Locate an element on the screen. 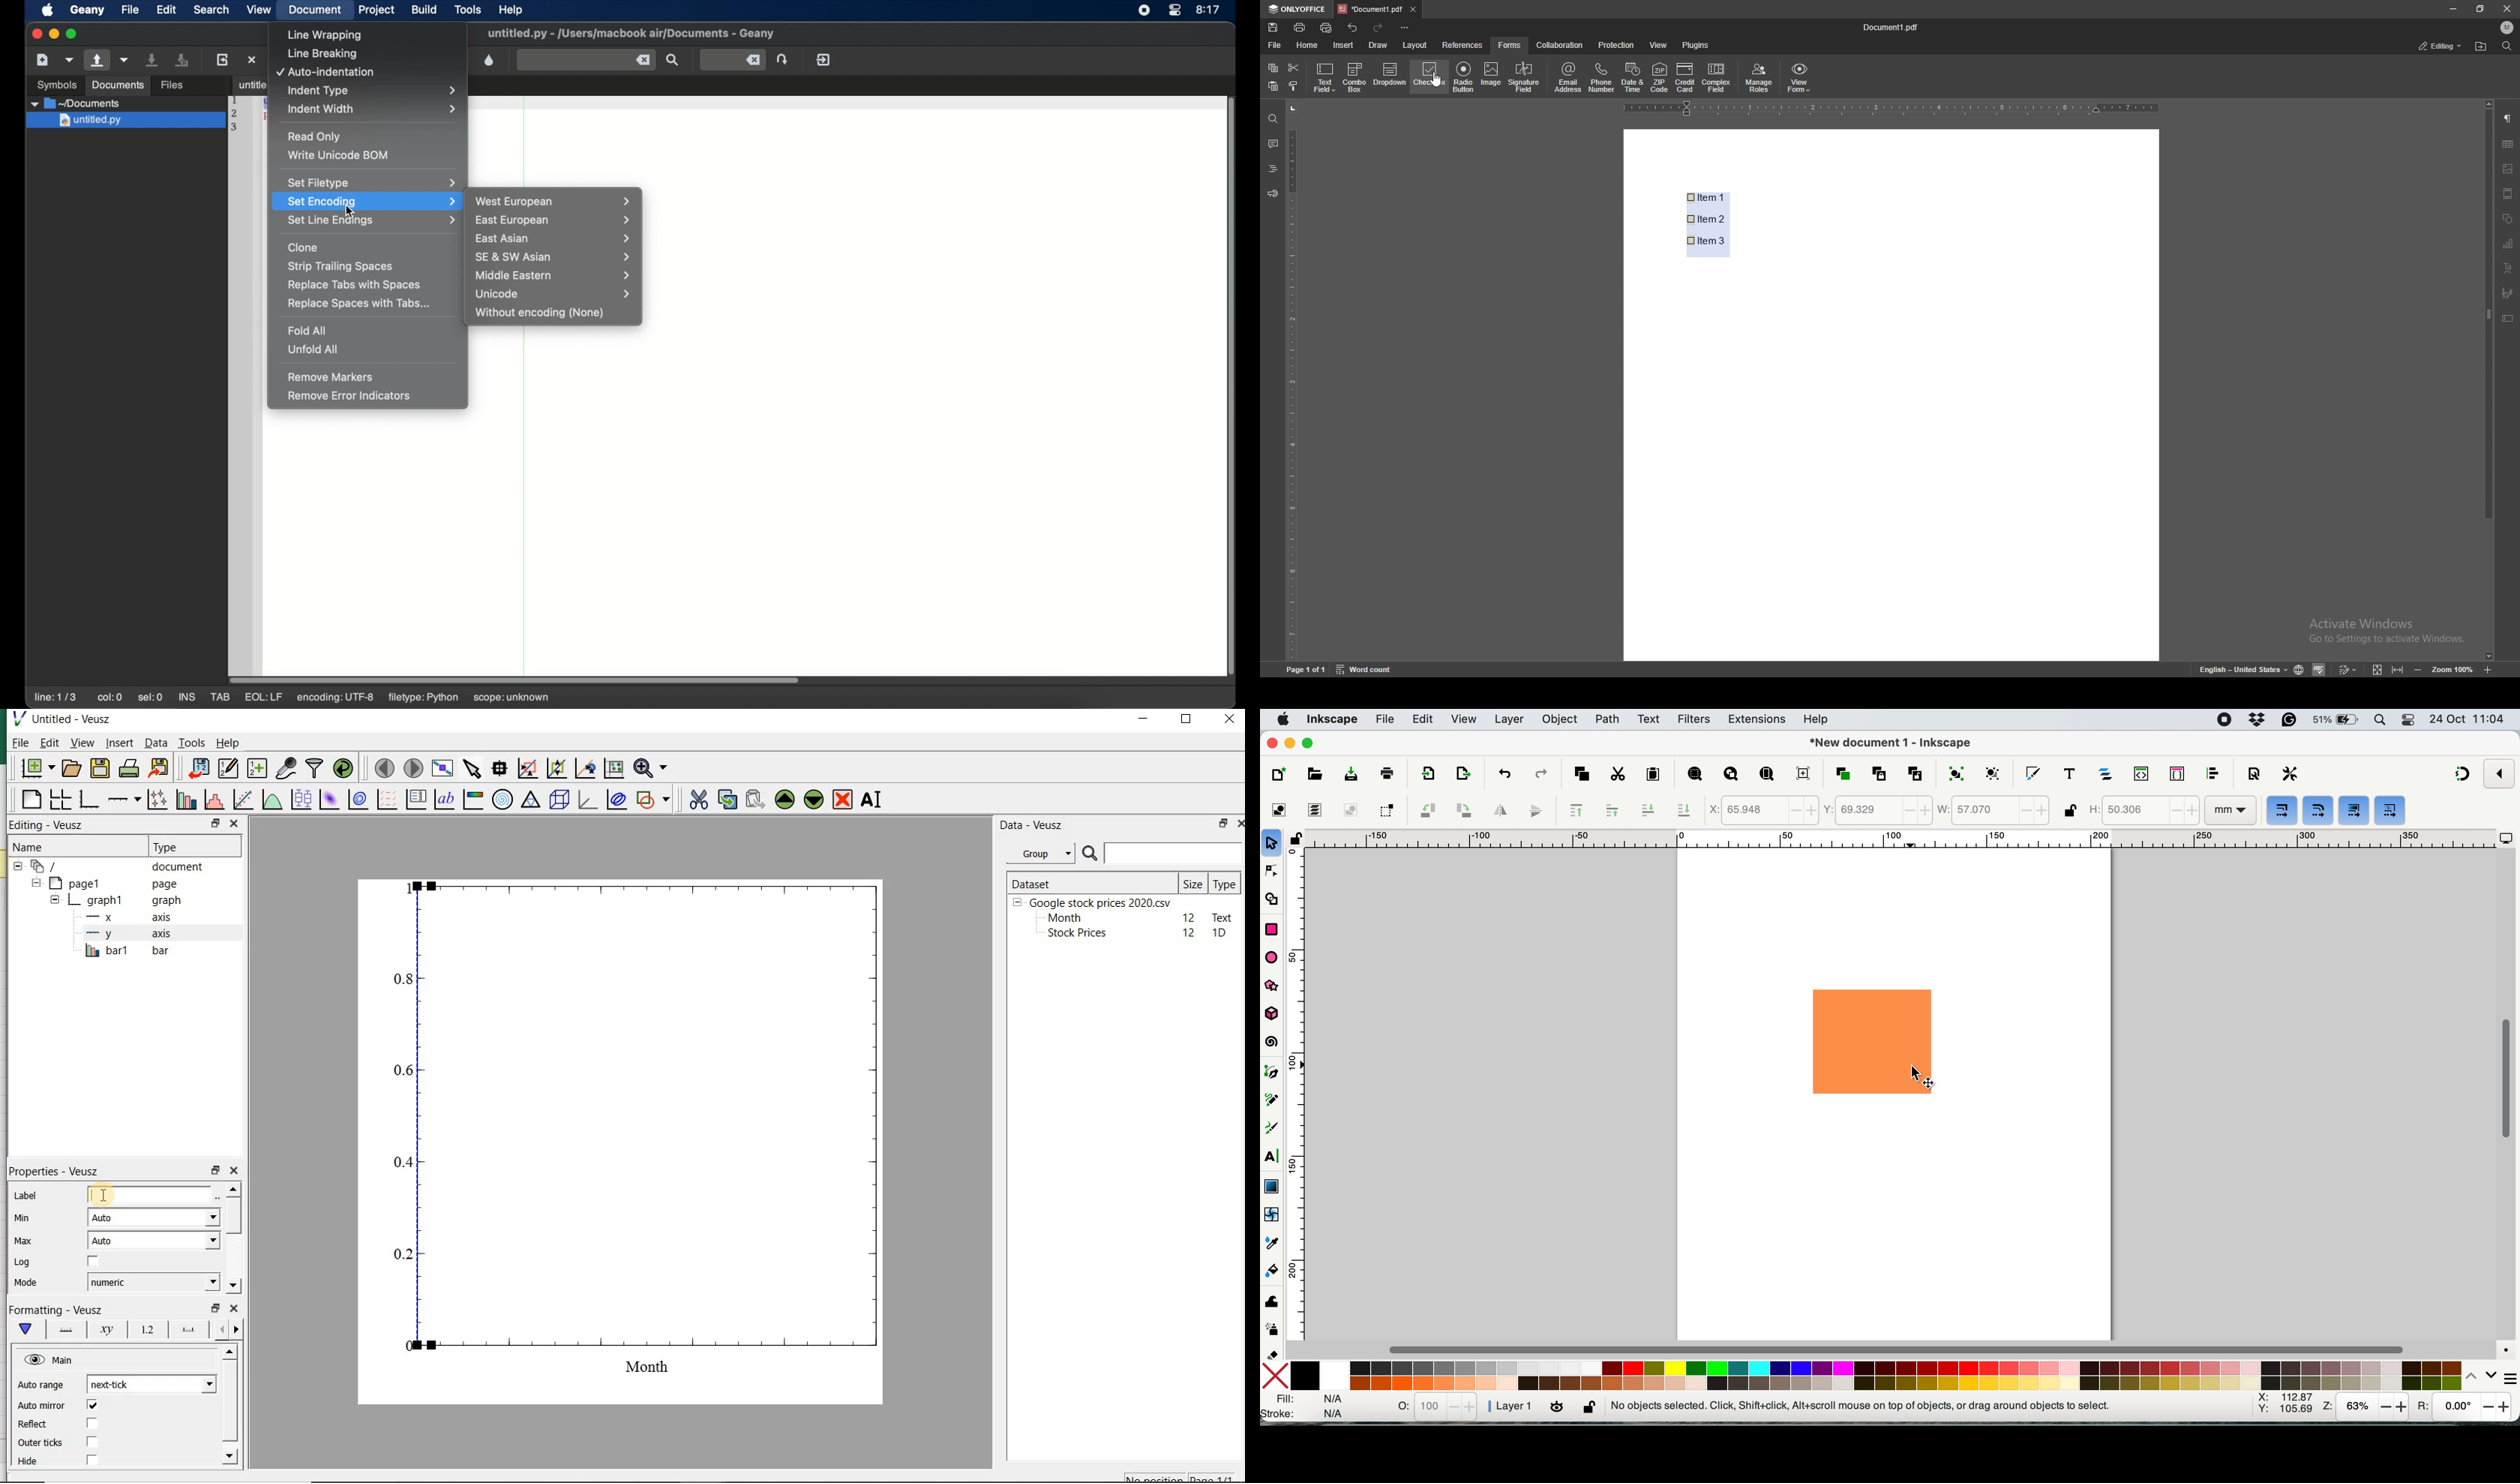 The image size is (2520, 1484). star and polygon tool is located at coordinates (1276, 987).